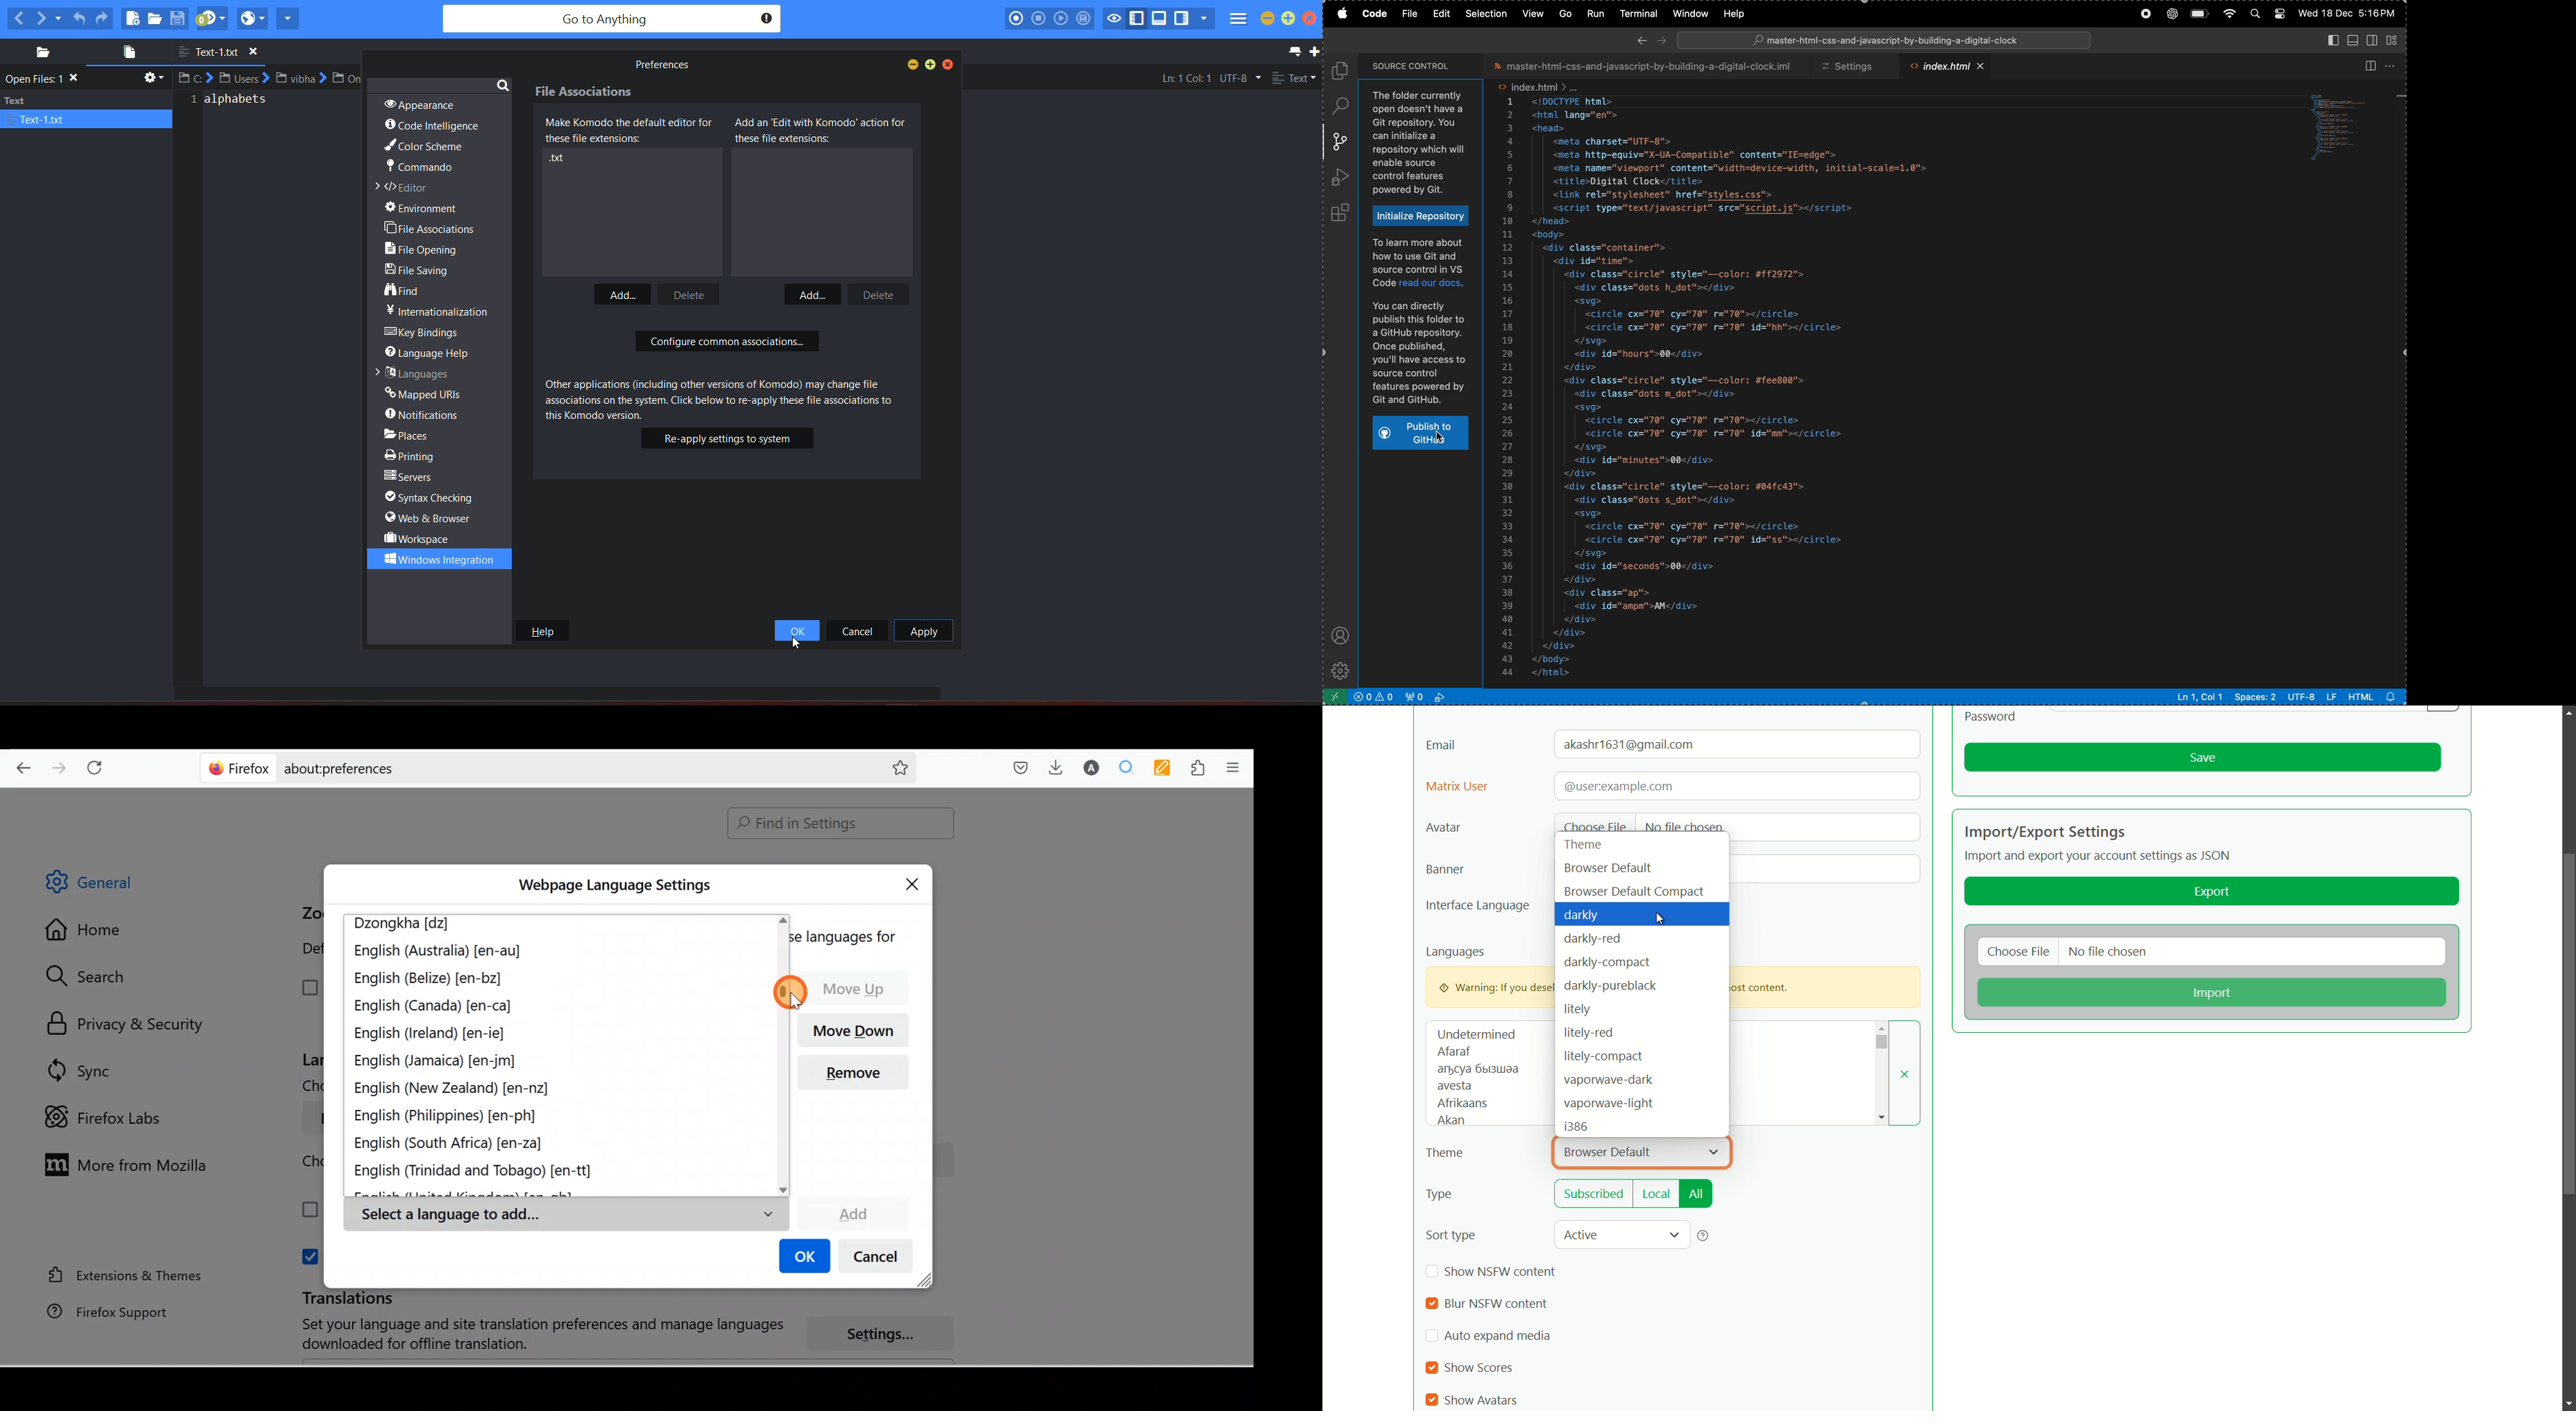  What do you see at coordinates (2328, 40) in the screenshot?
I see `primary side abar` at bounding box center [2328, 40].